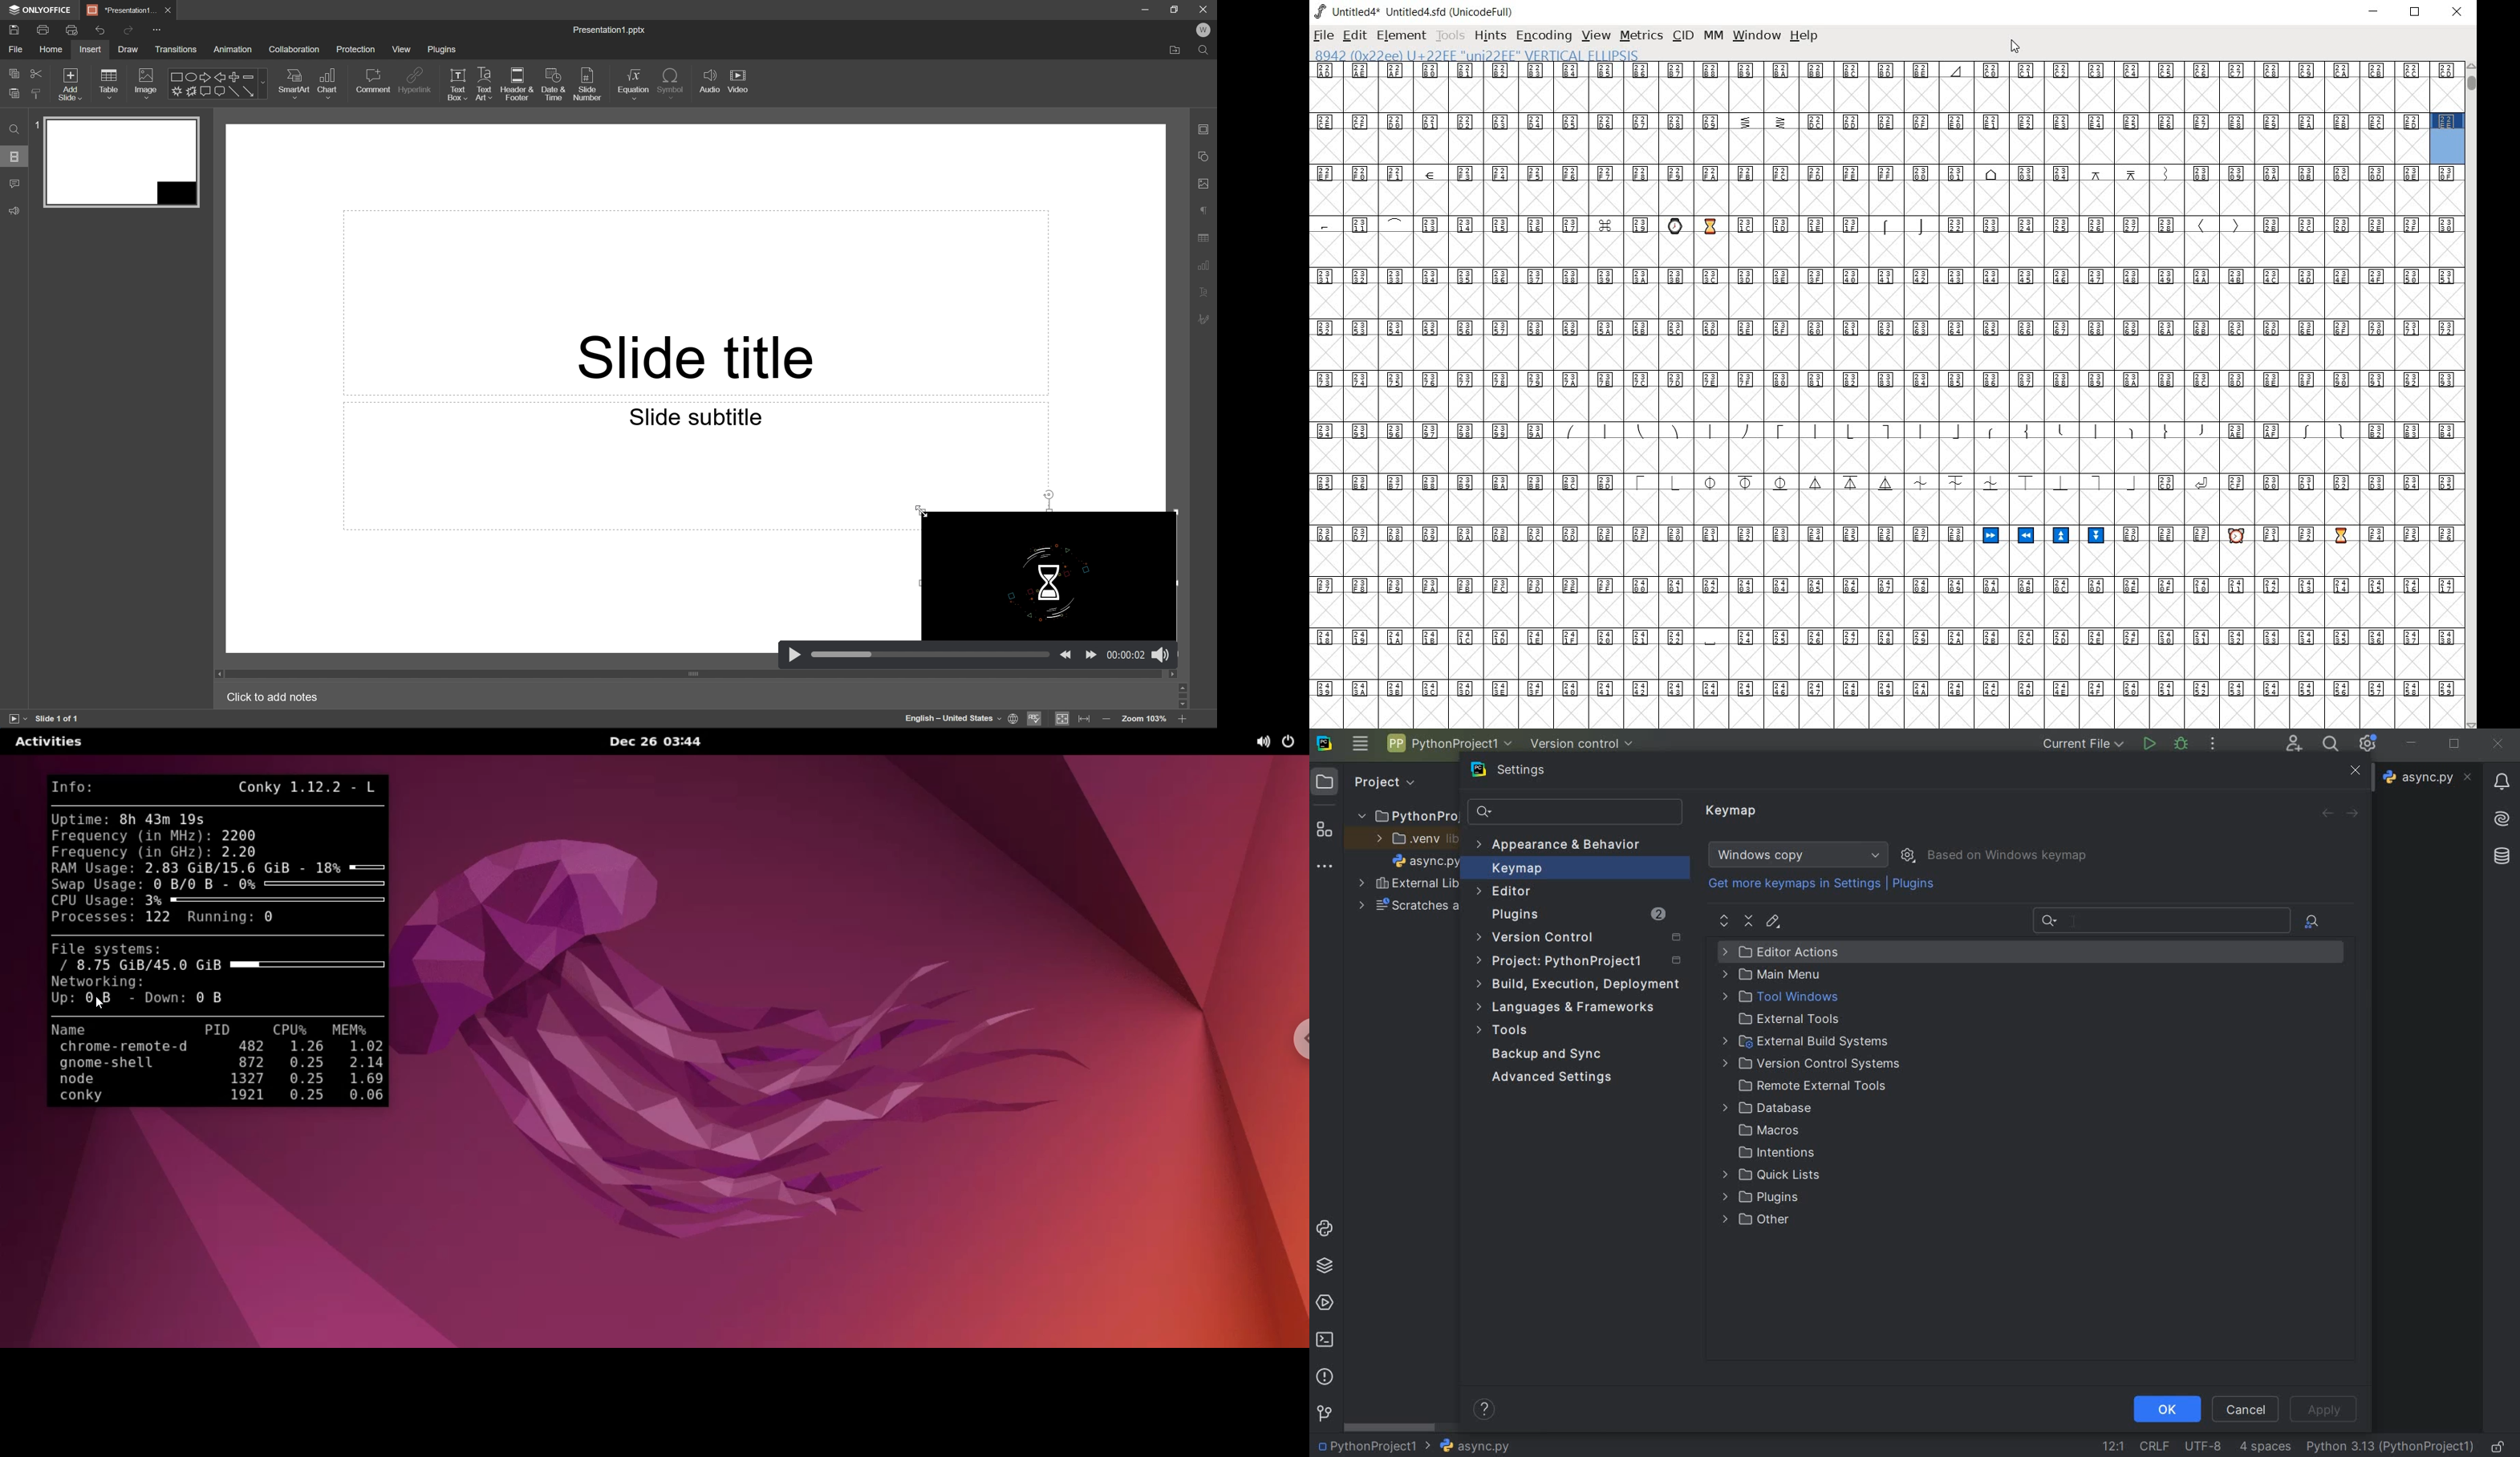 The image size is (2520, 1484). What do you see at coordinates (52, 49) in the screenshot?
I see `home` at bounding box center [52, 49].